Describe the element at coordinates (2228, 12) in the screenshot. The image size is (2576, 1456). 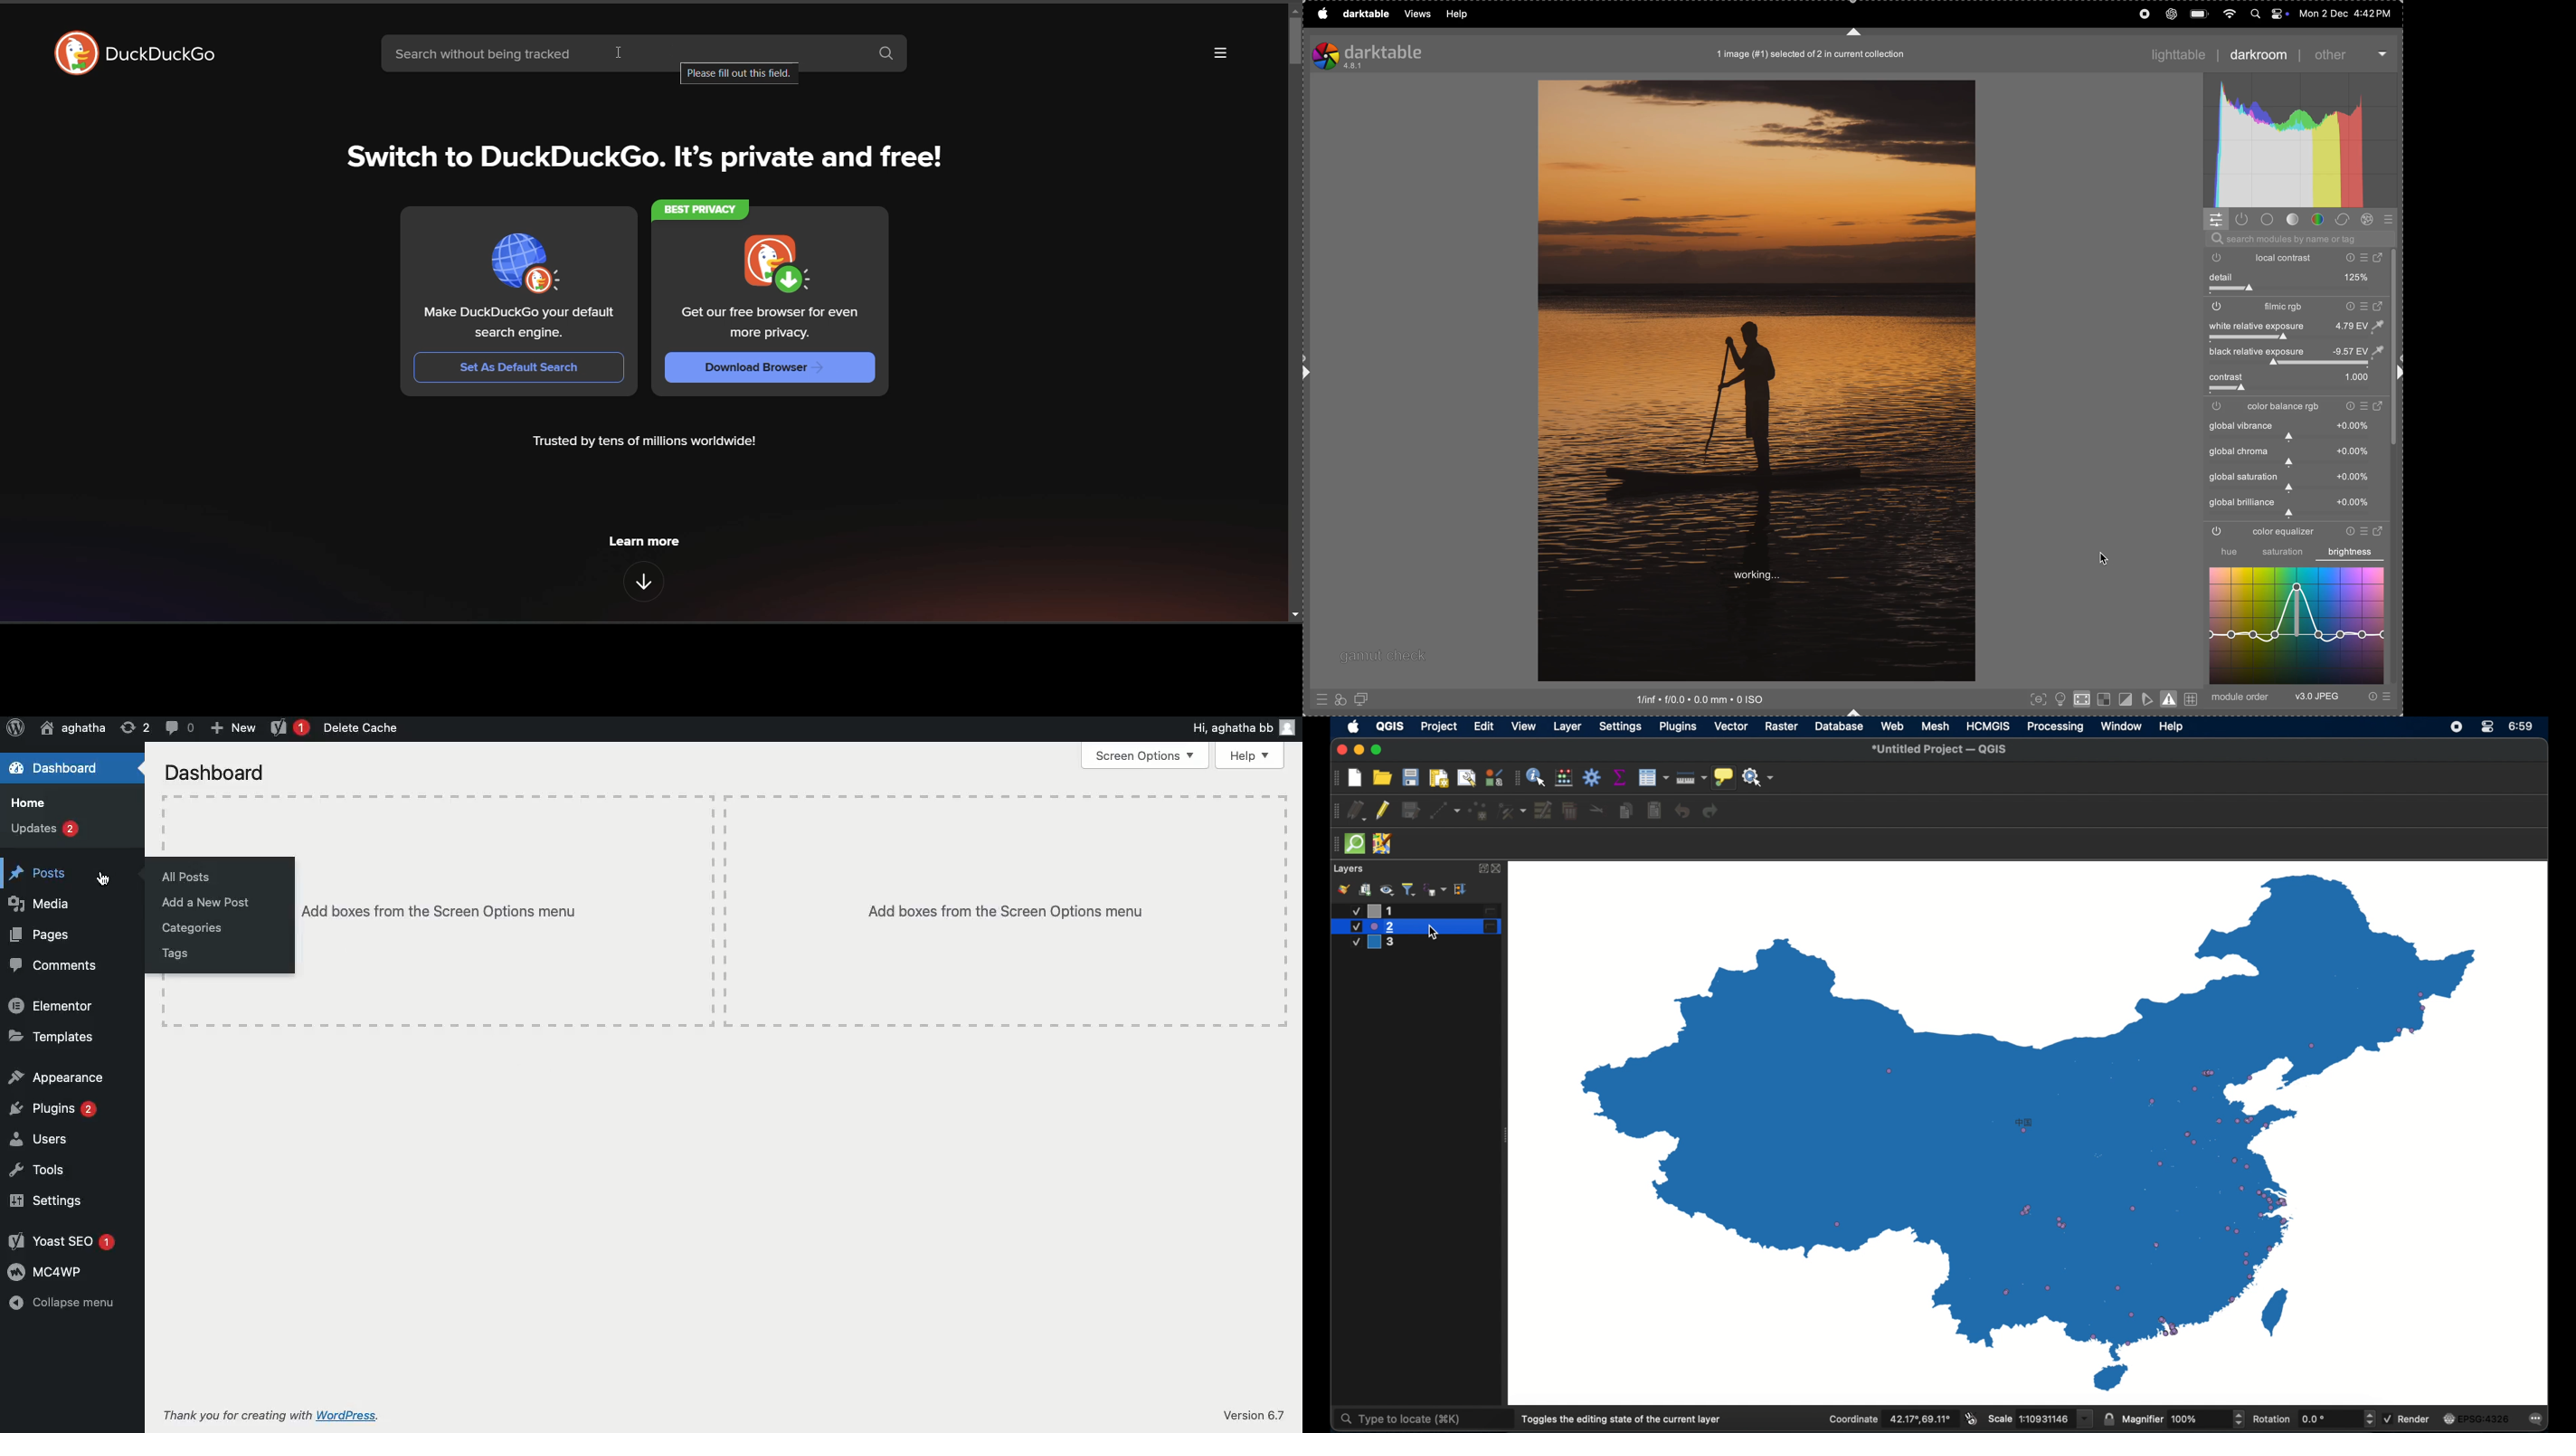
I see `wifi` at that location.